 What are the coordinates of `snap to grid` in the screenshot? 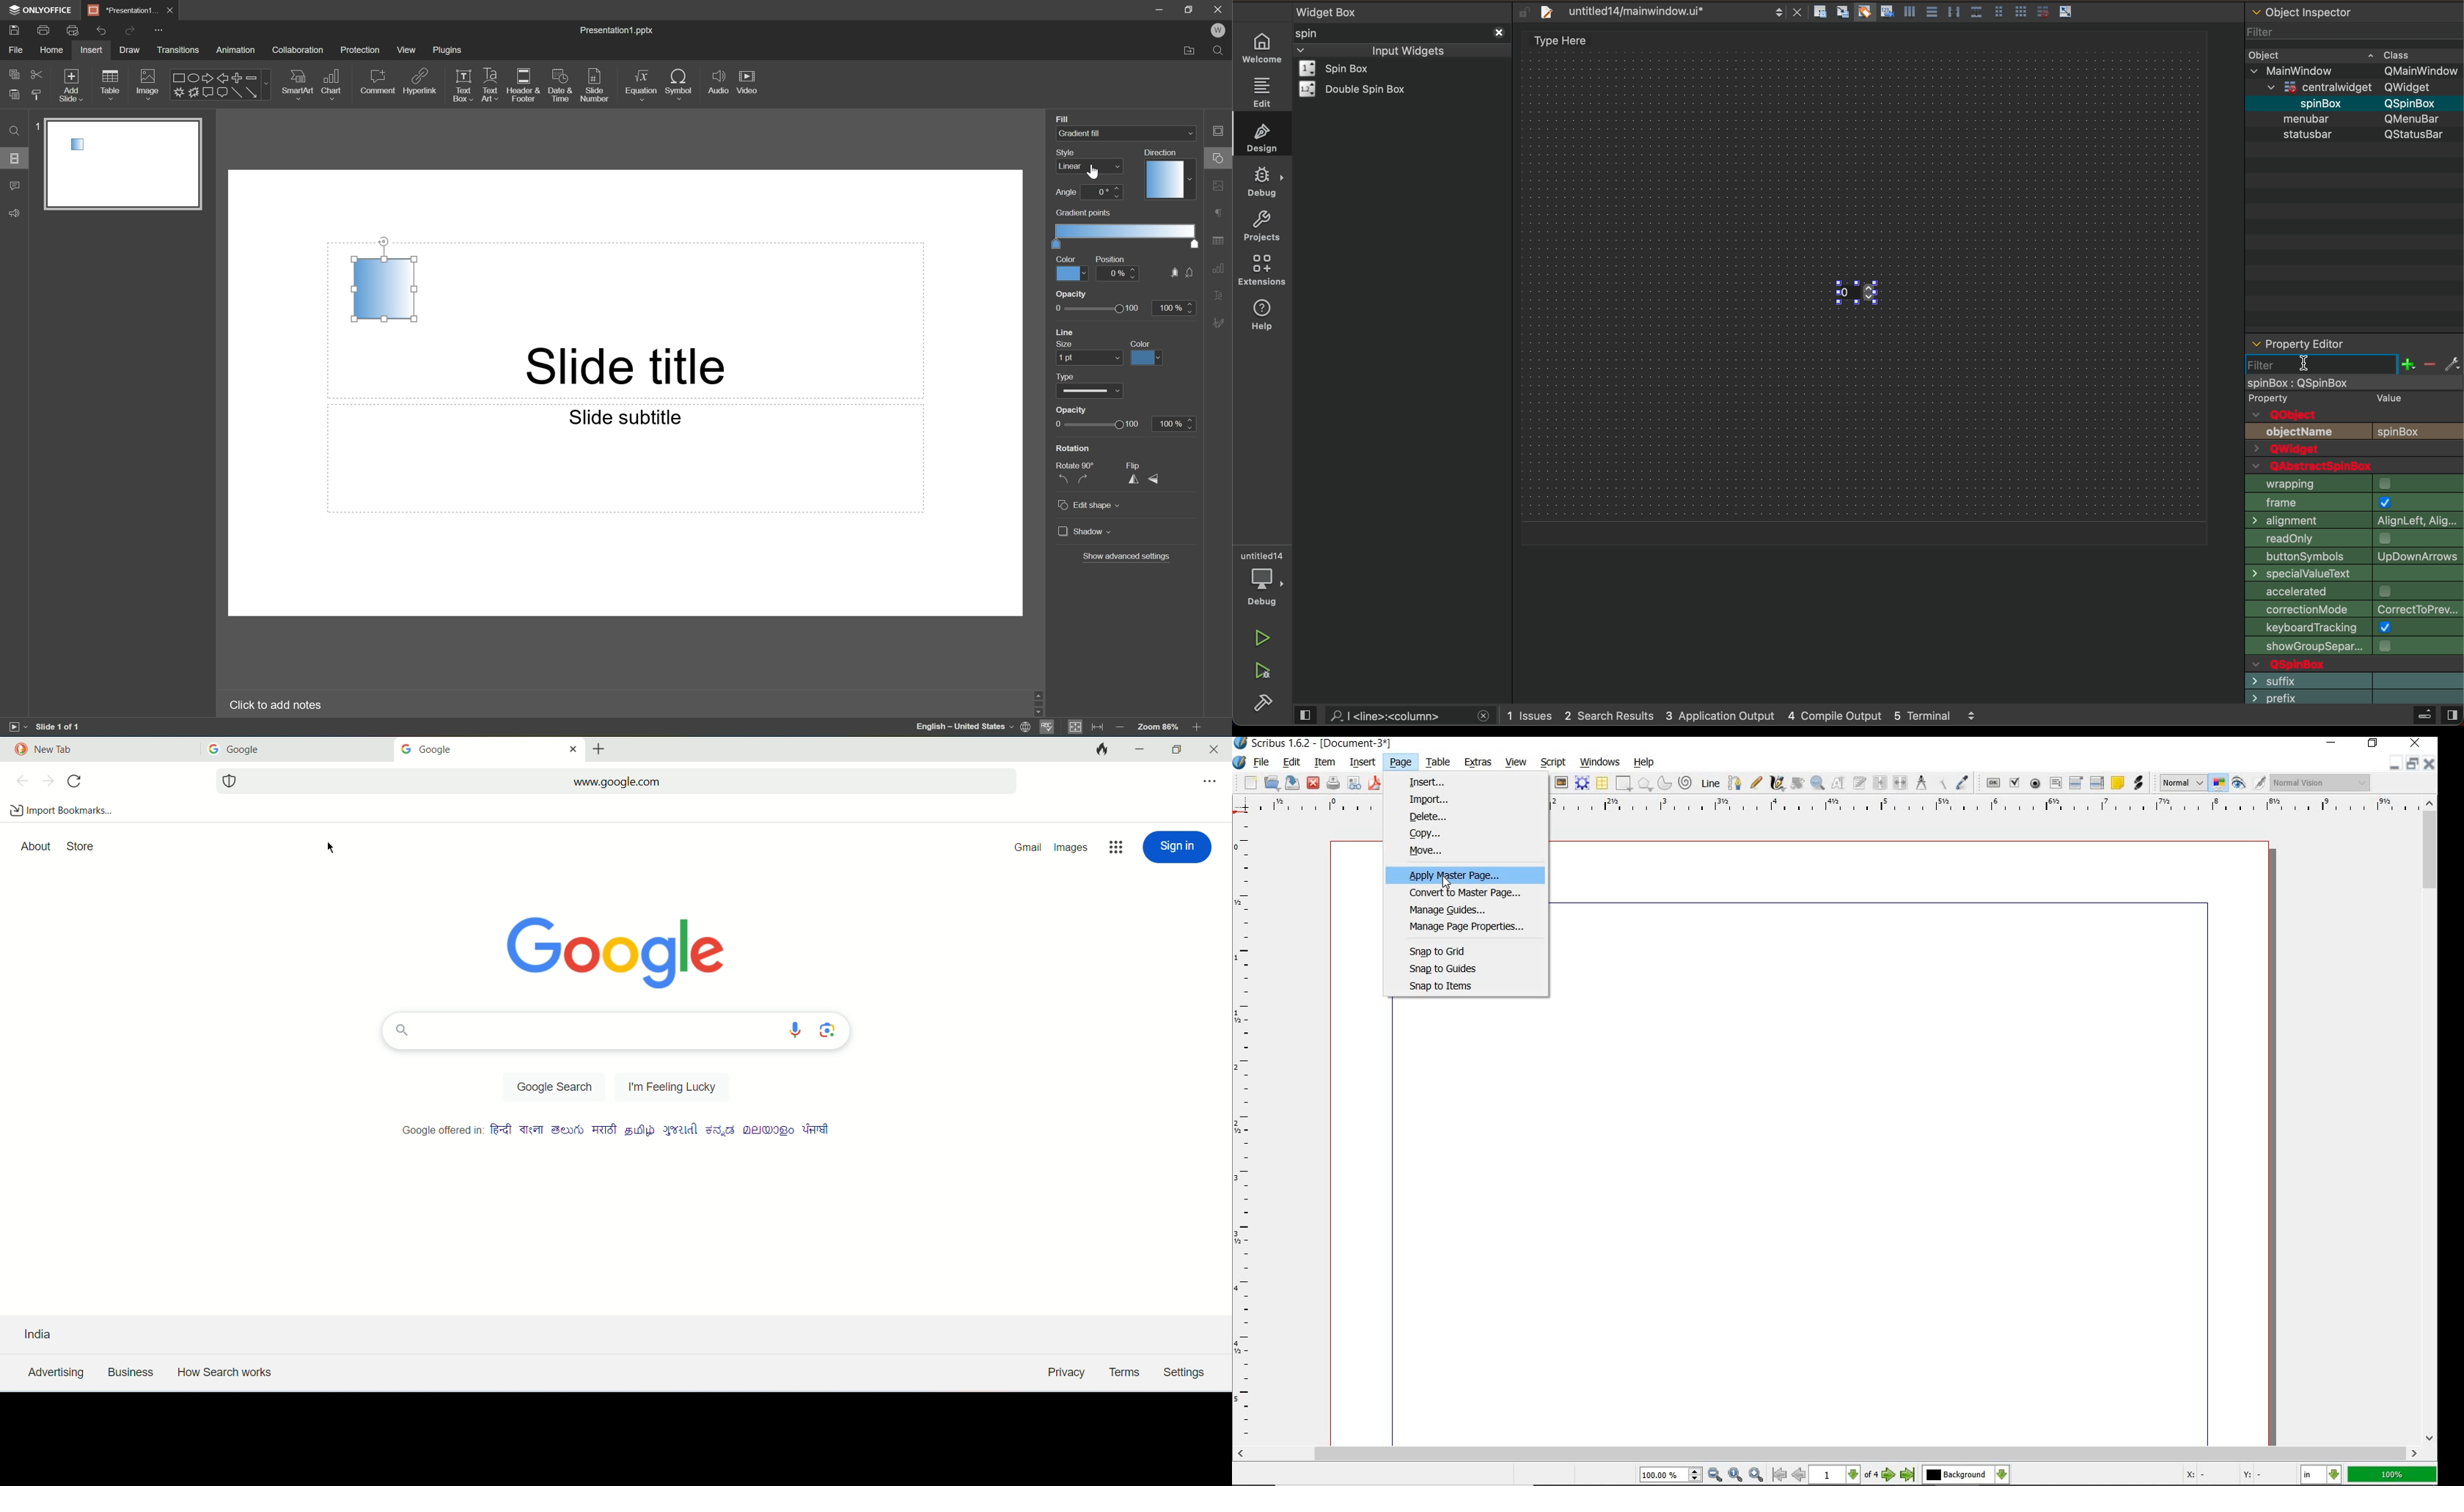 It's located at (1452, 951).